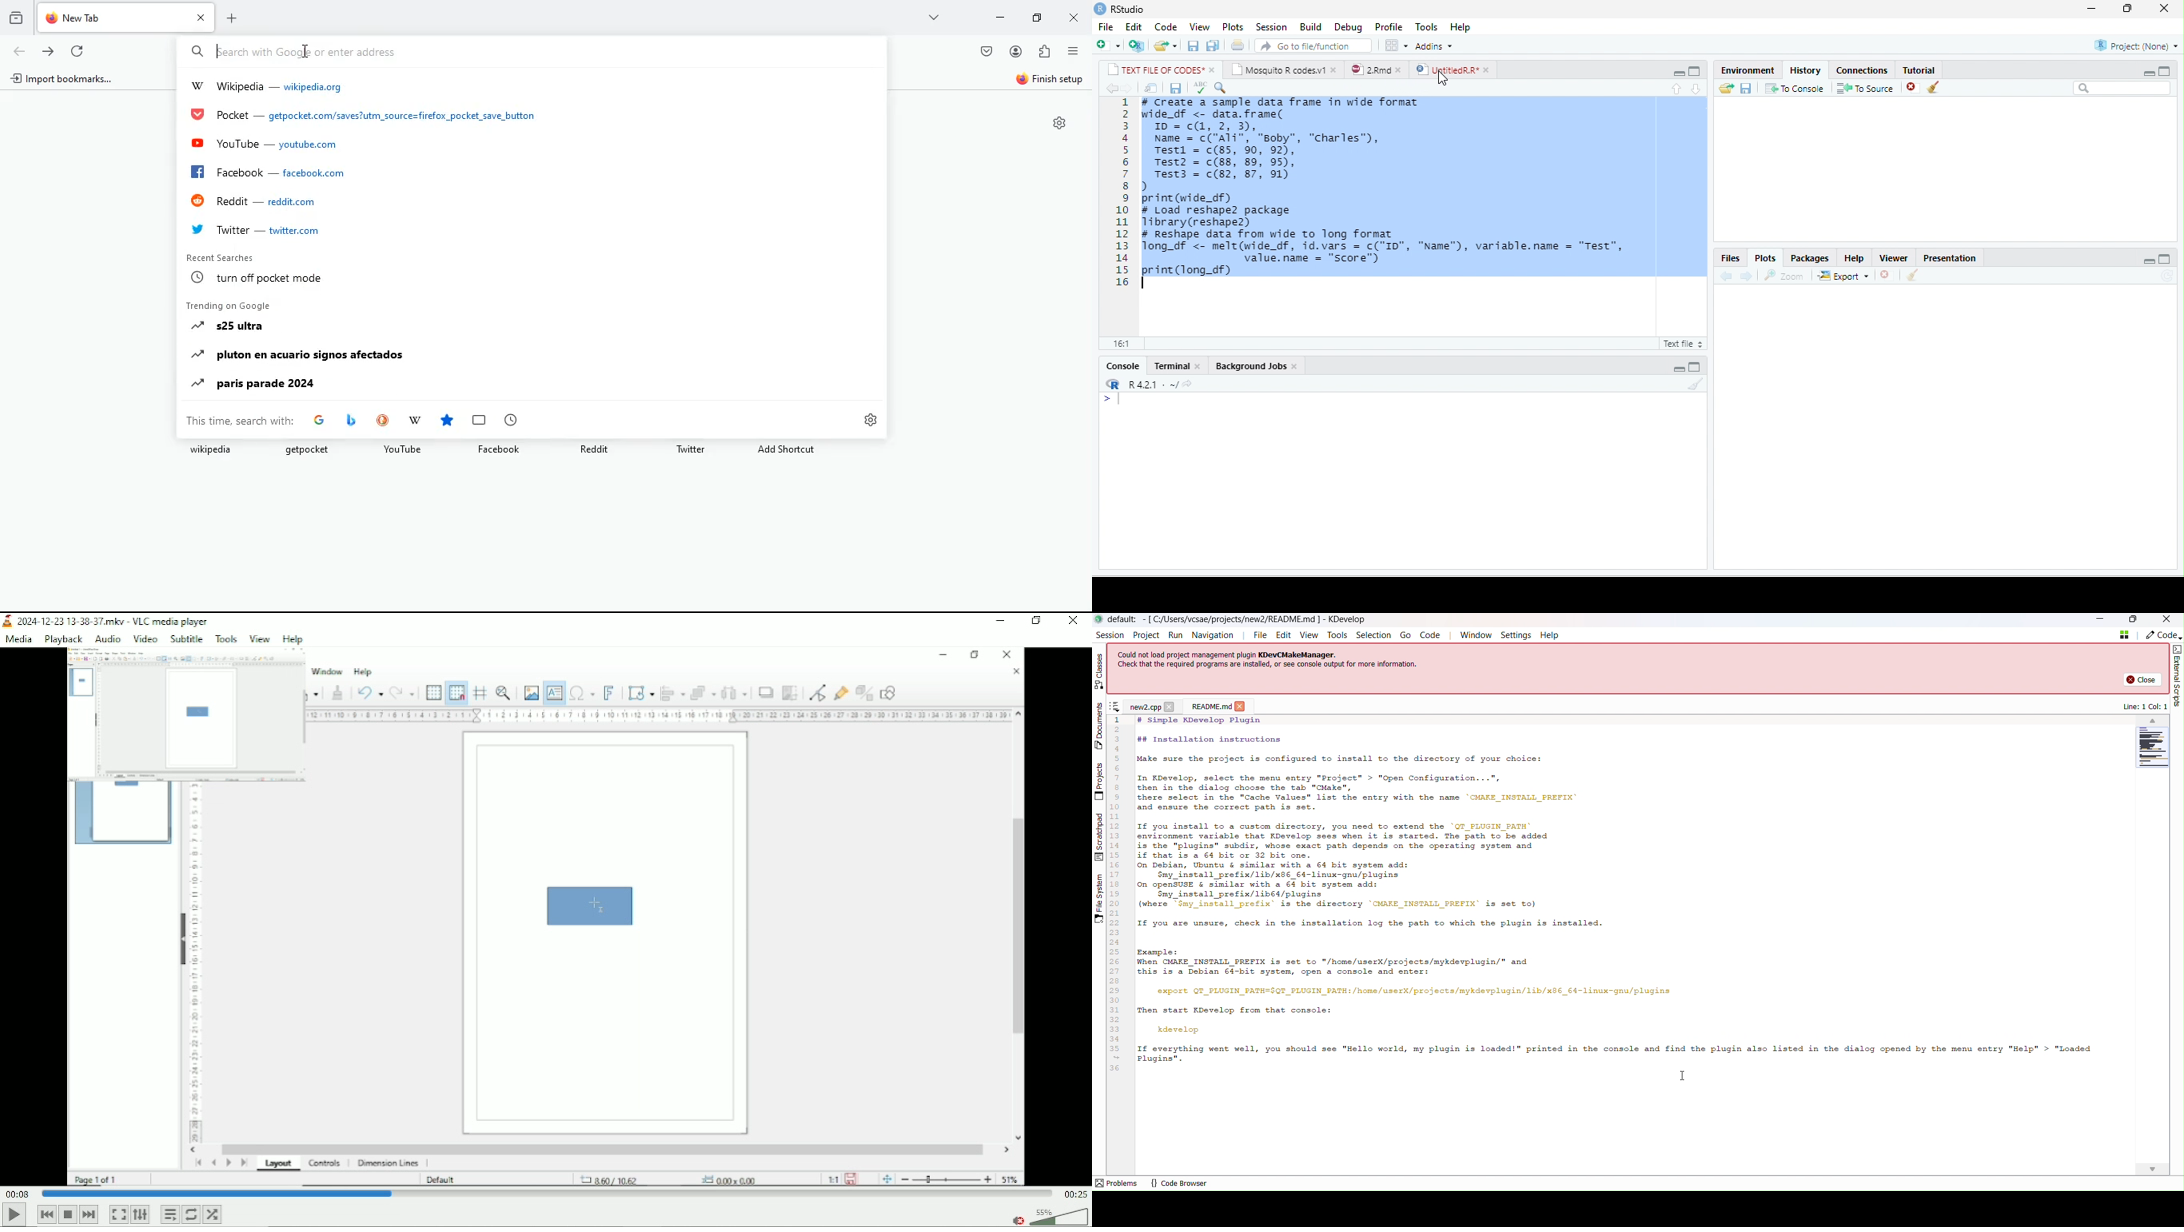 Image resolution: width=2184 pixels, height=1232 pixels. I want to click on Cursor, so click(305, 52).